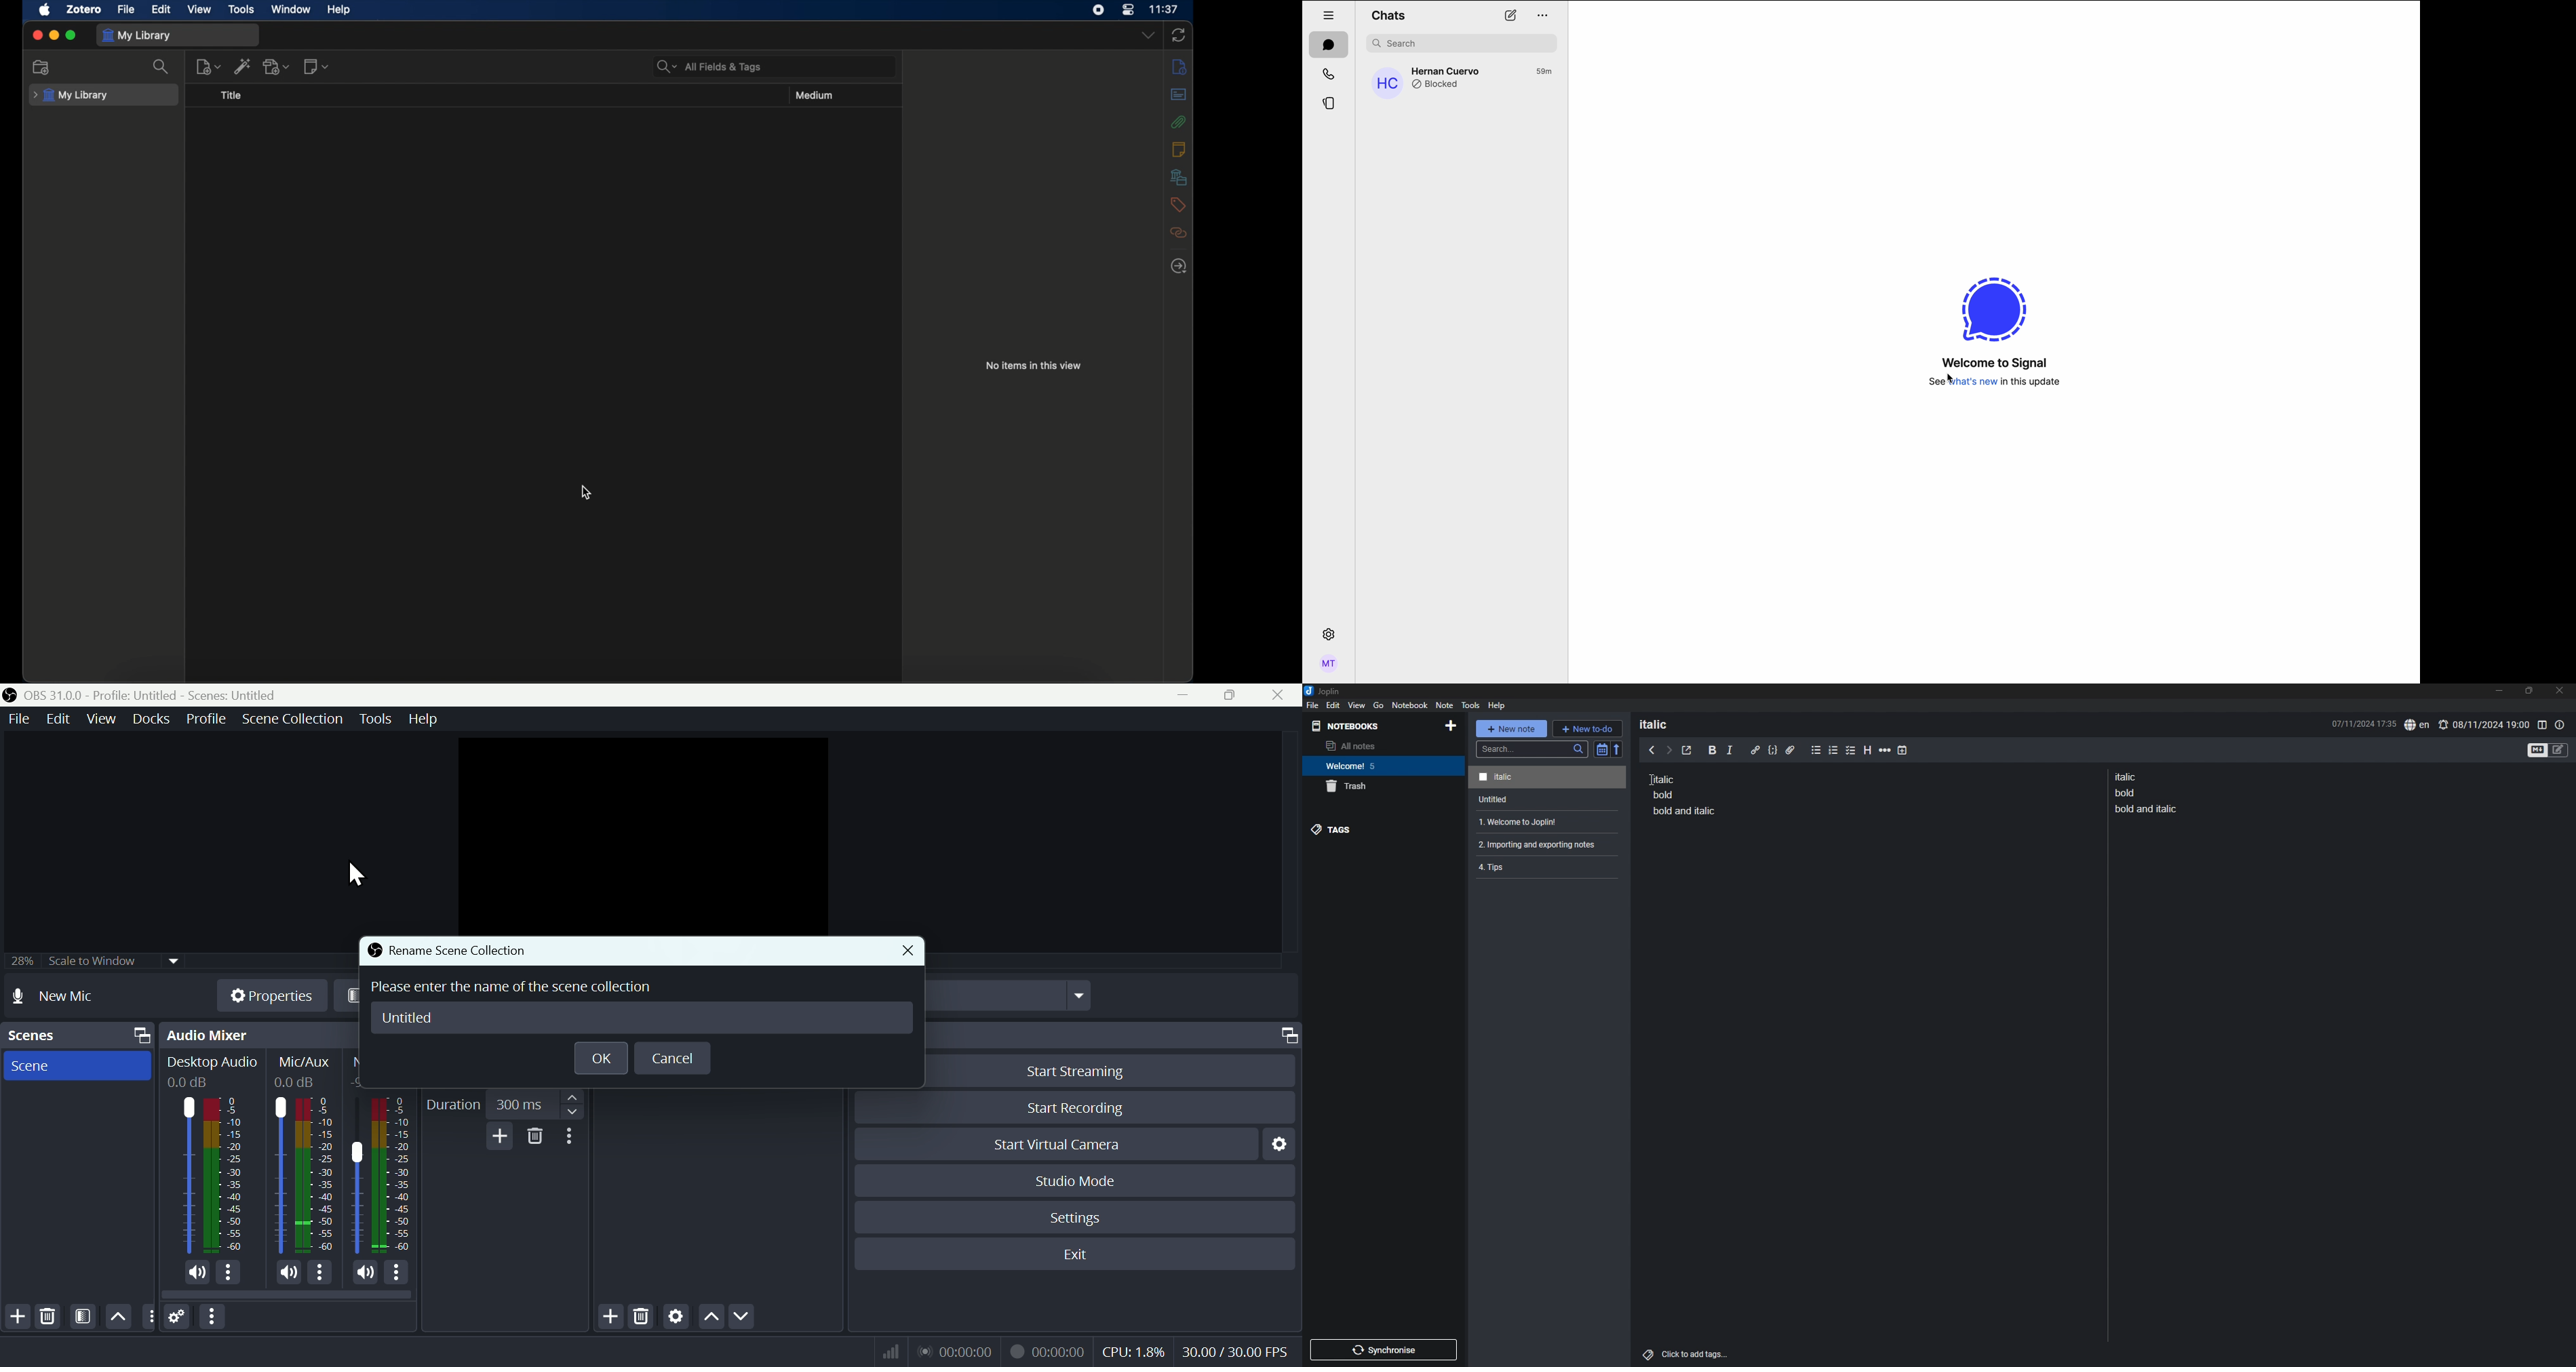  I want to click on  Settings, so click(675, 1319).